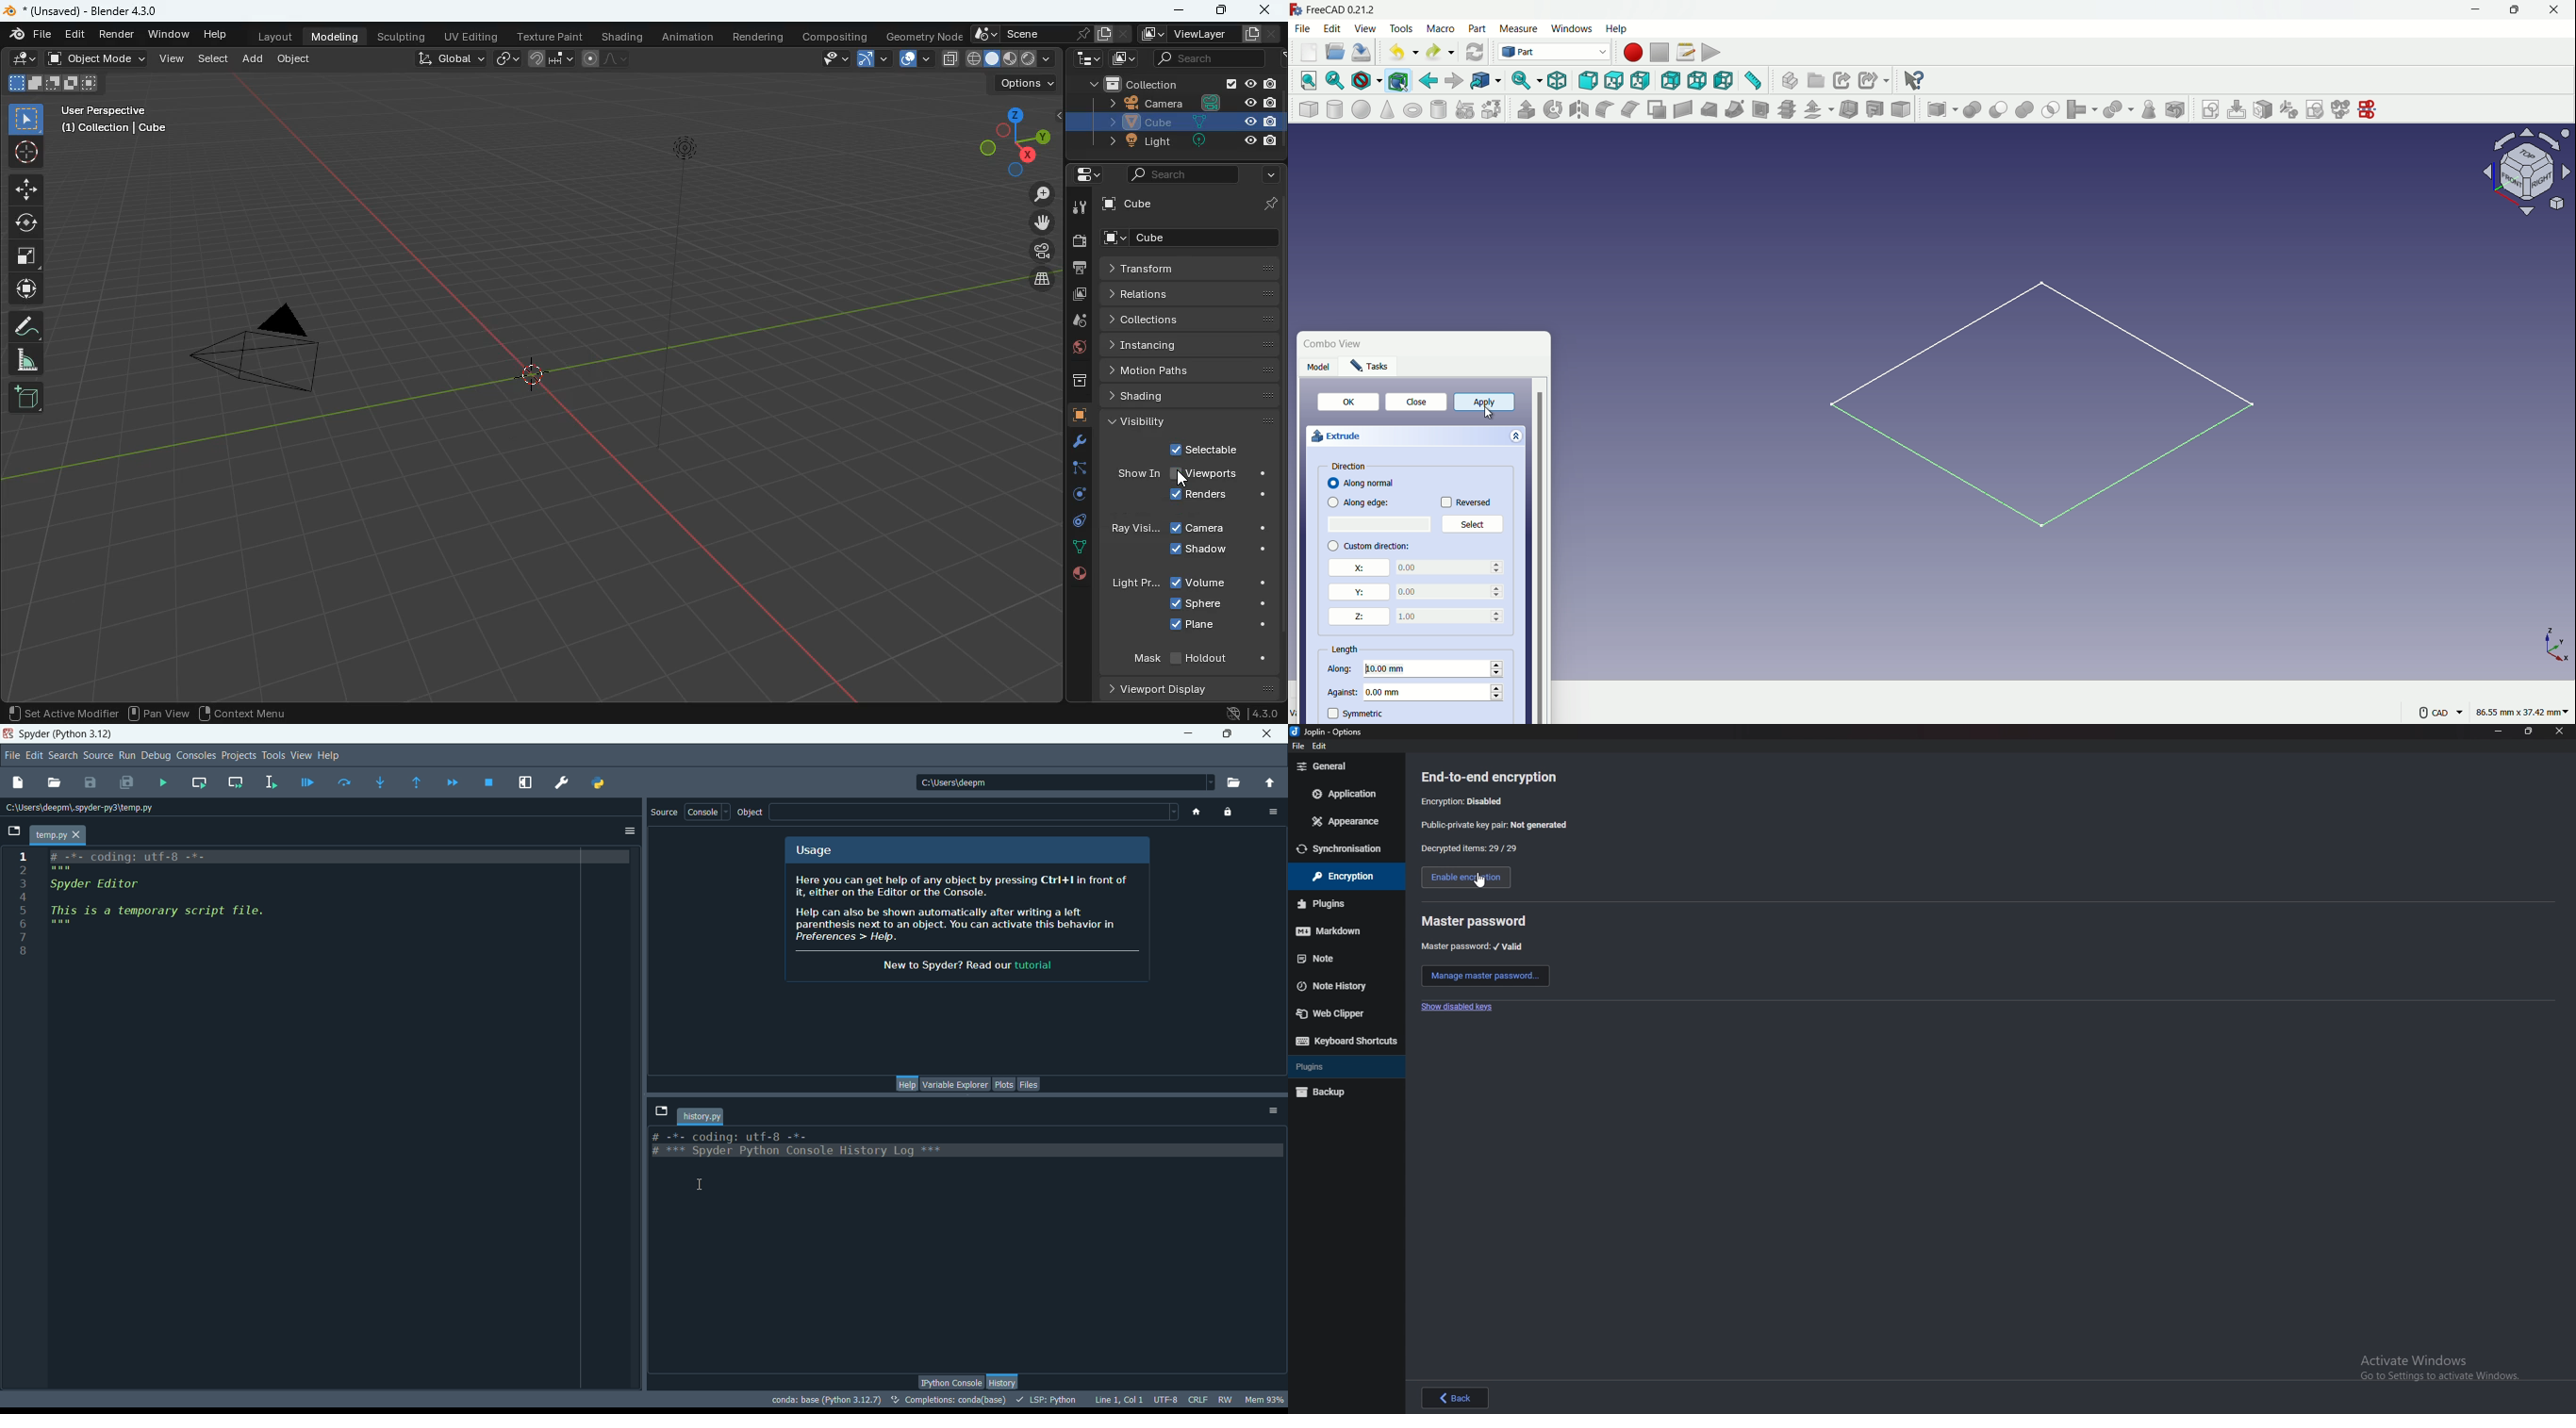 This screenshot has height=1428, width=2576. What do you see at coordinates (238, 755) in the screenshot?
I see `projects` at bounding box center [238, 755].